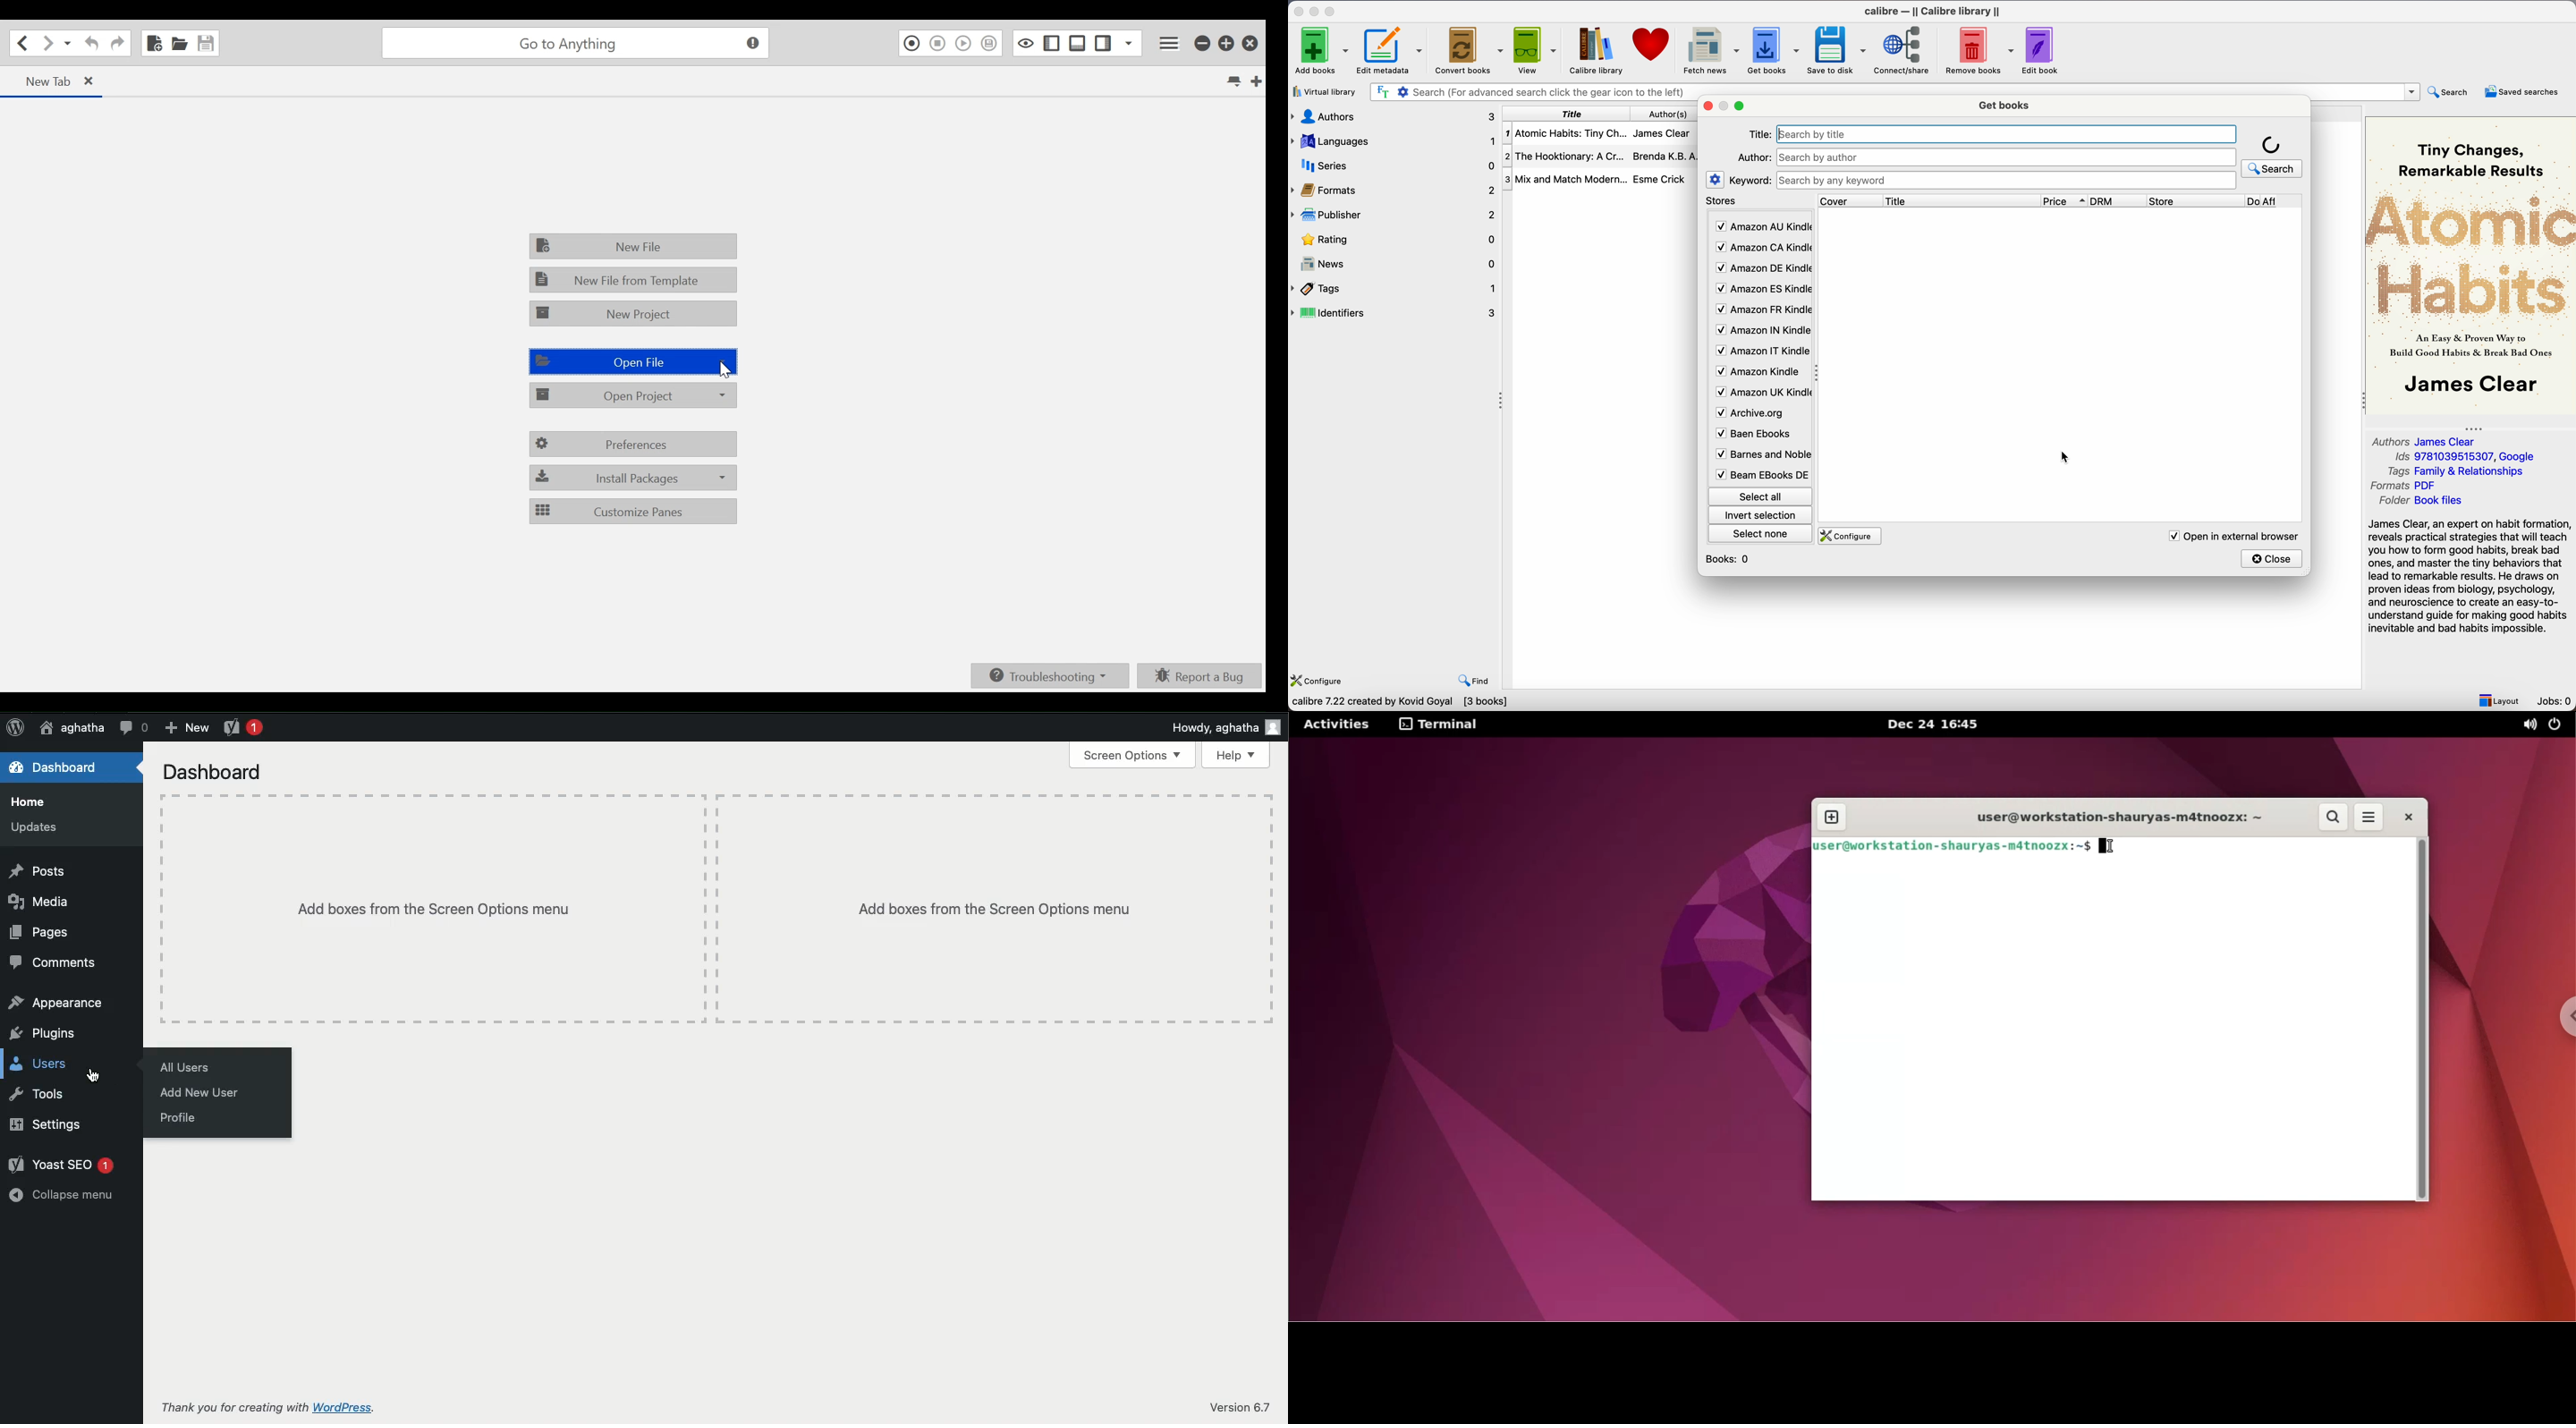  I want to click on cover, so click(1846, 200).